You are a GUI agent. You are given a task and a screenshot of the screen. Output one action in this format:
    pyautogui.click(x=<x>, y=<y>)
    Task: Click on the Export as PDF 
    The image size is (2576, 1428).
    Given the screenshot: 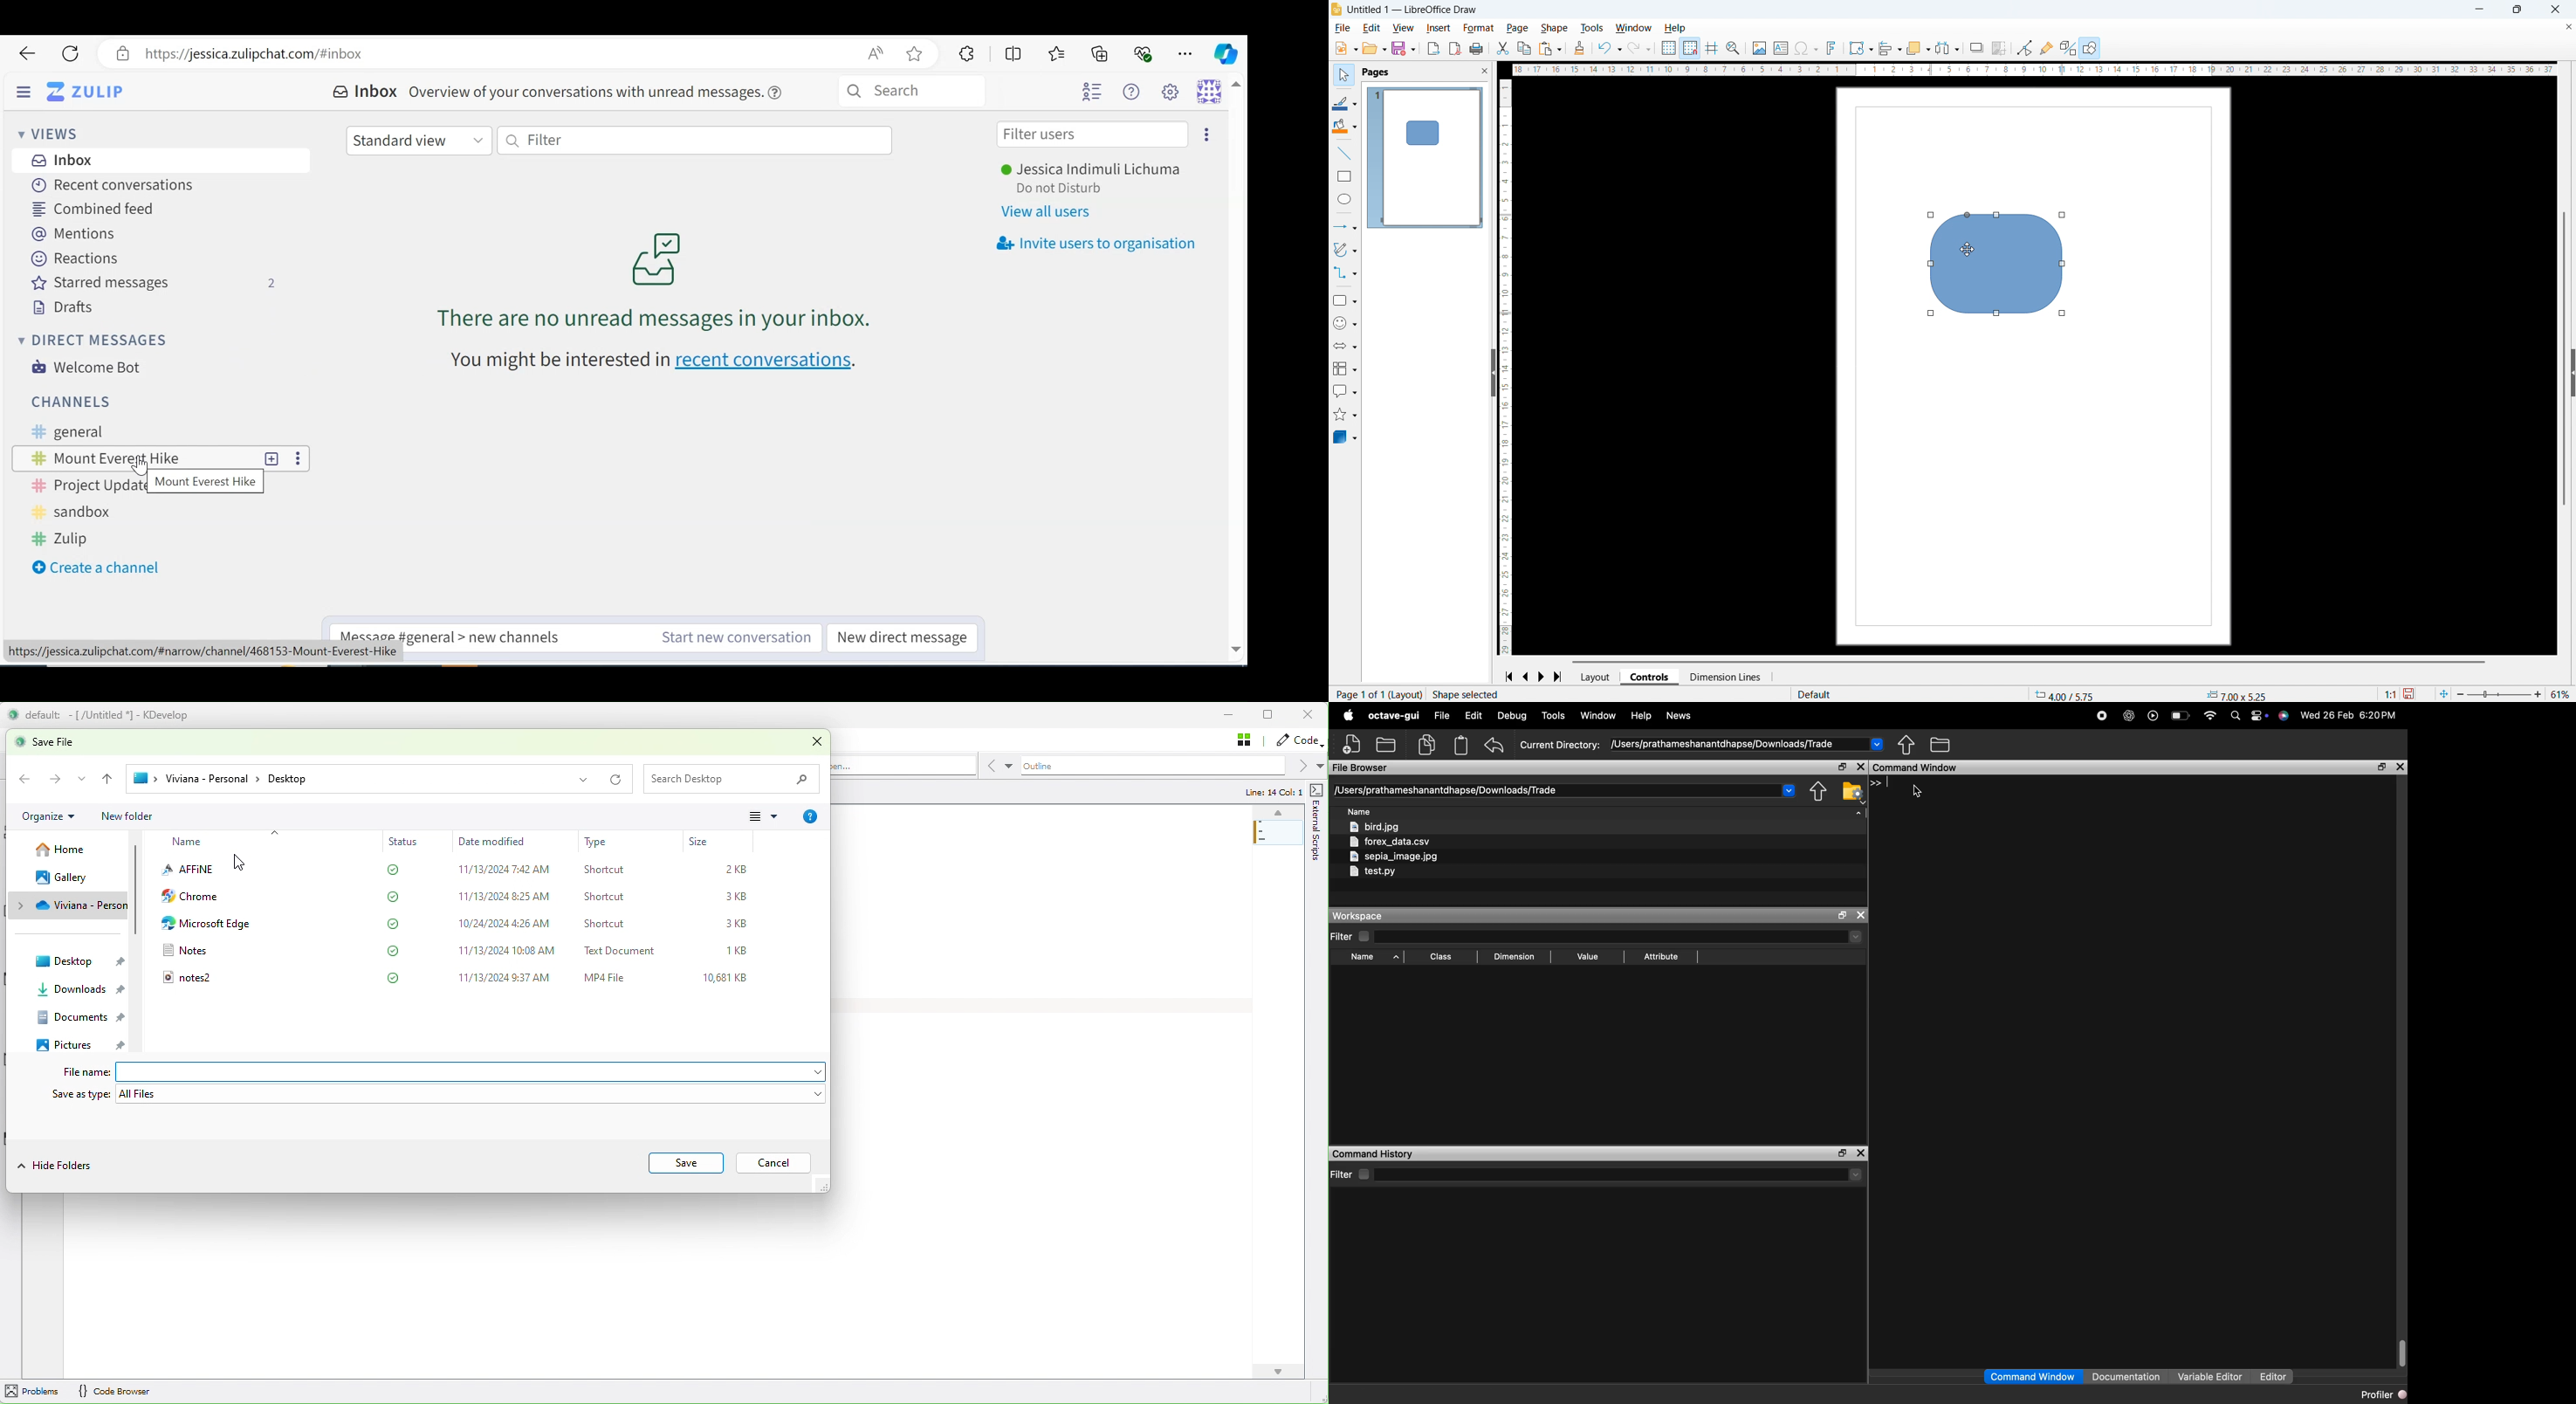 What is the action you would take?
    pyautogui.click(x=1455, y=49)
    